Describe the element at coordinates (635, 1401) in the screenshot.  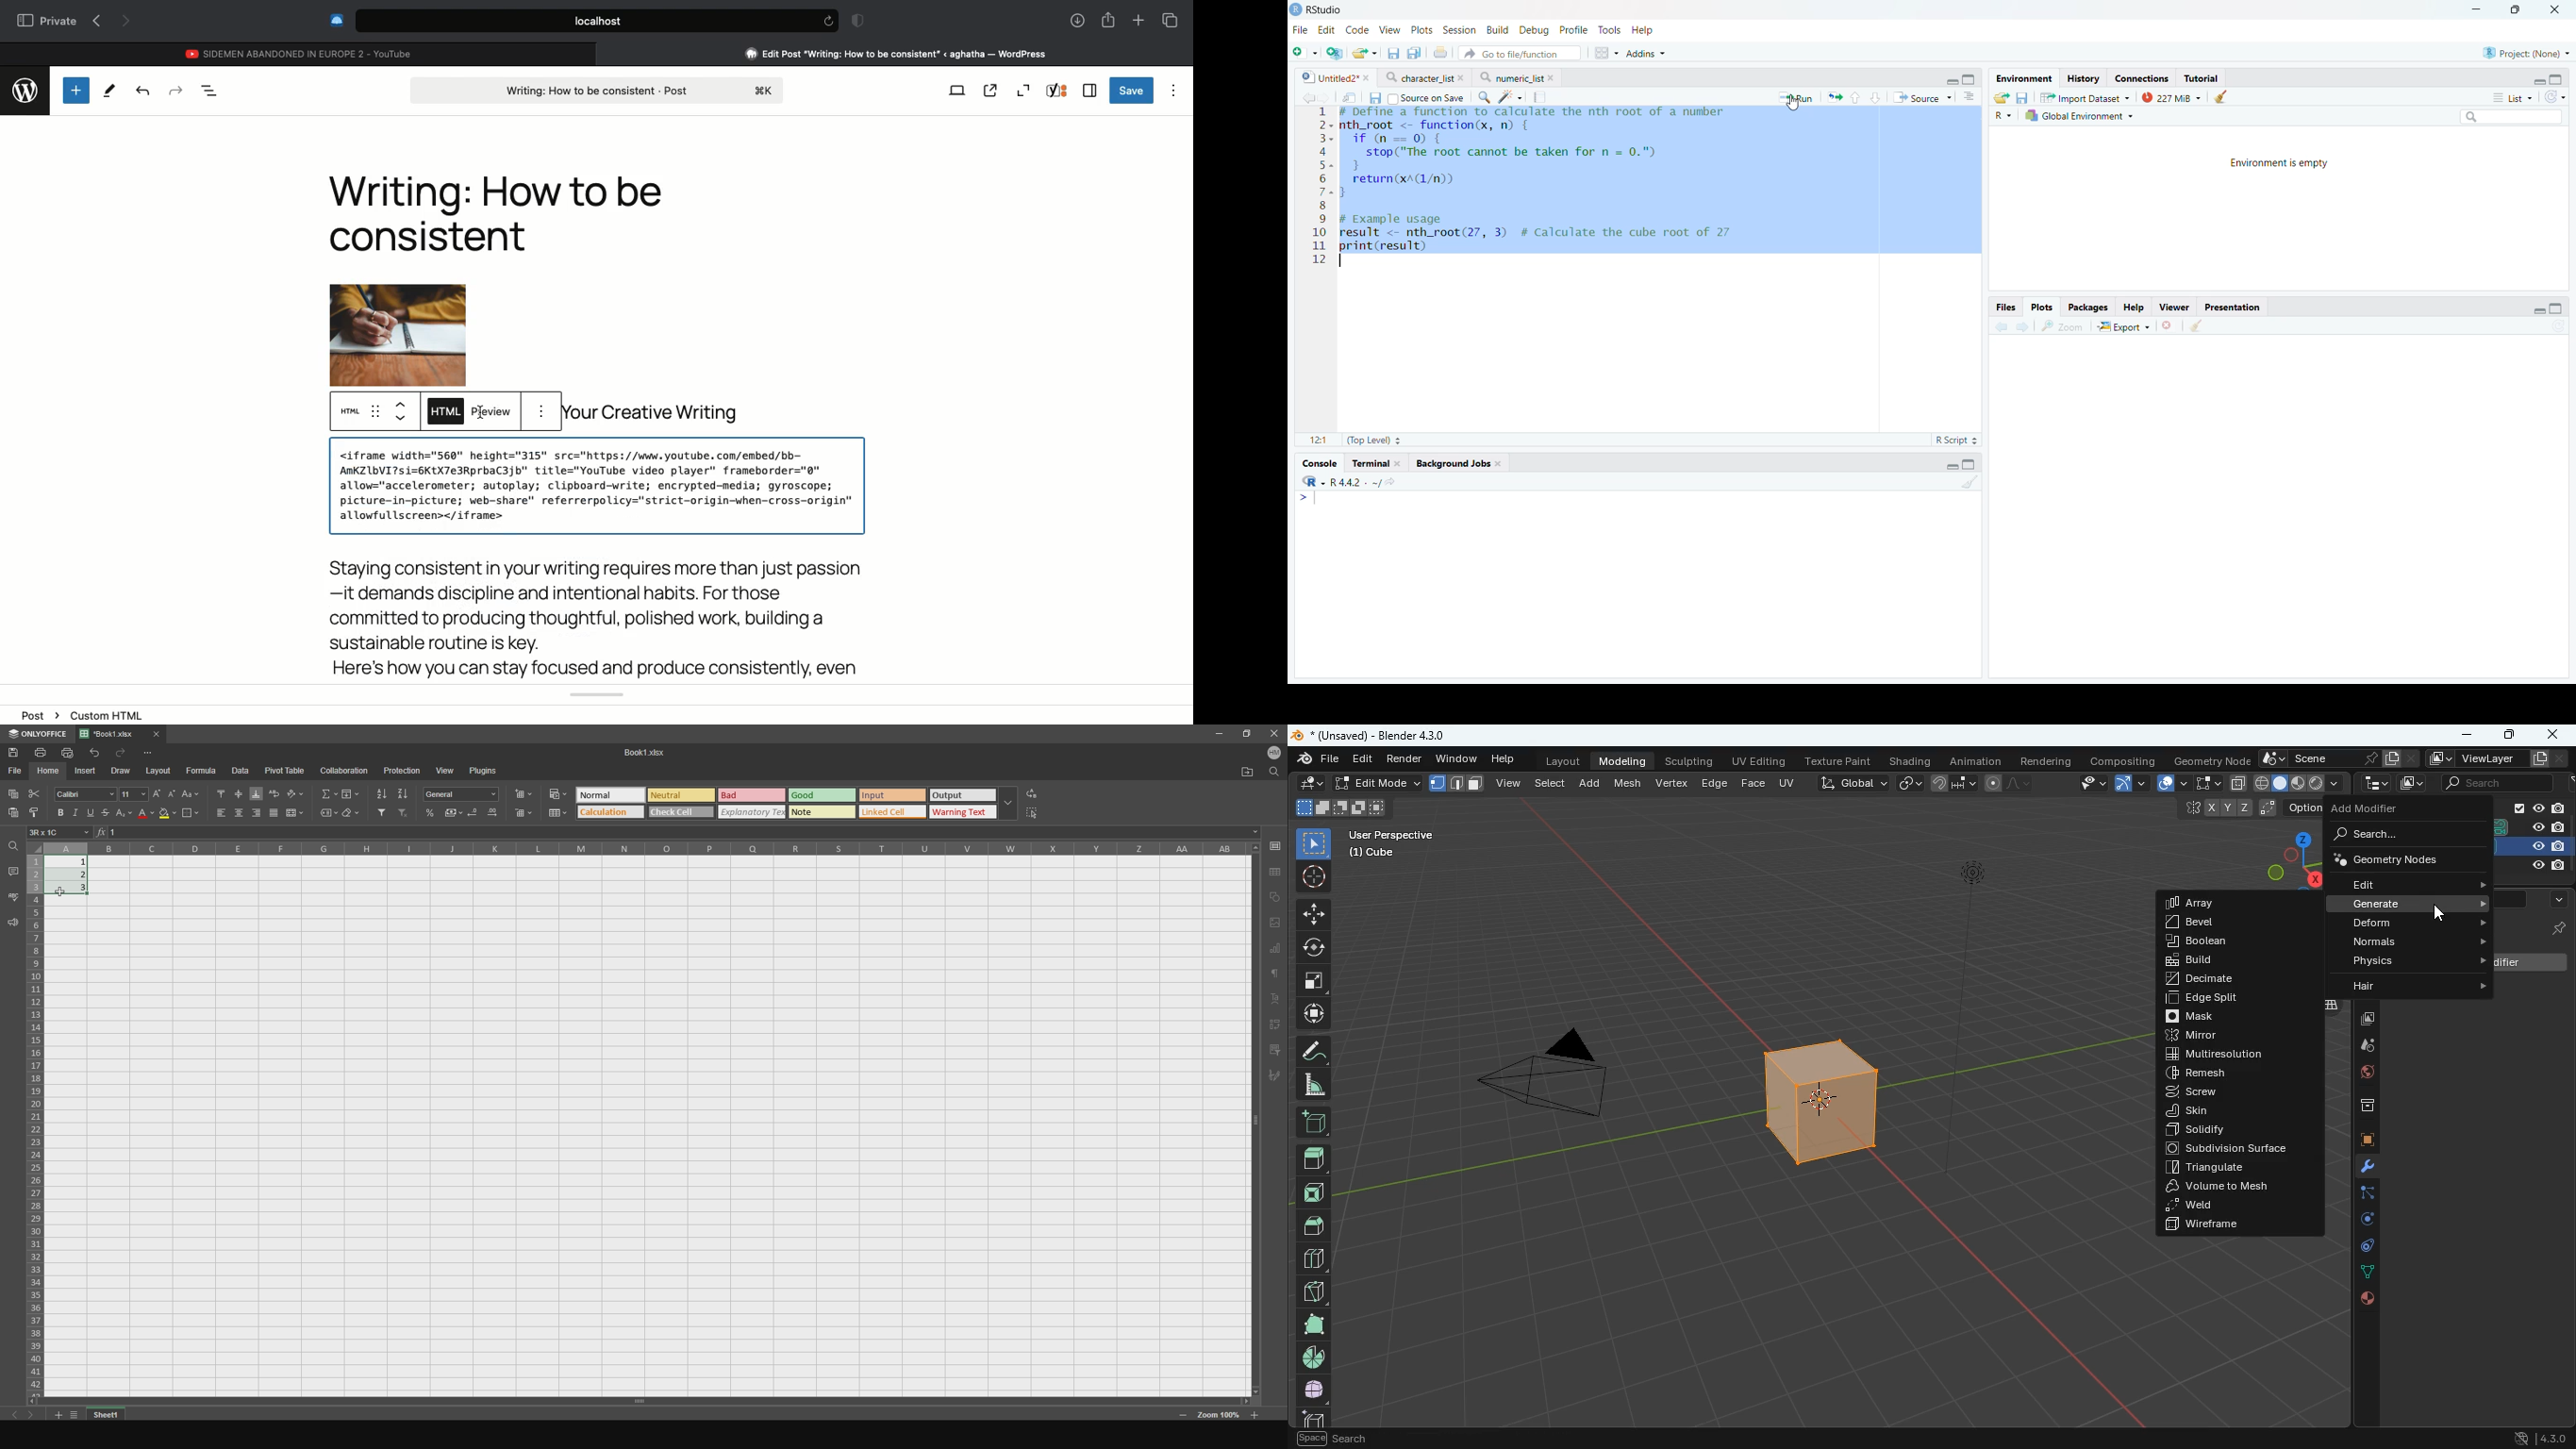
I see `horizontal slider` at that location.